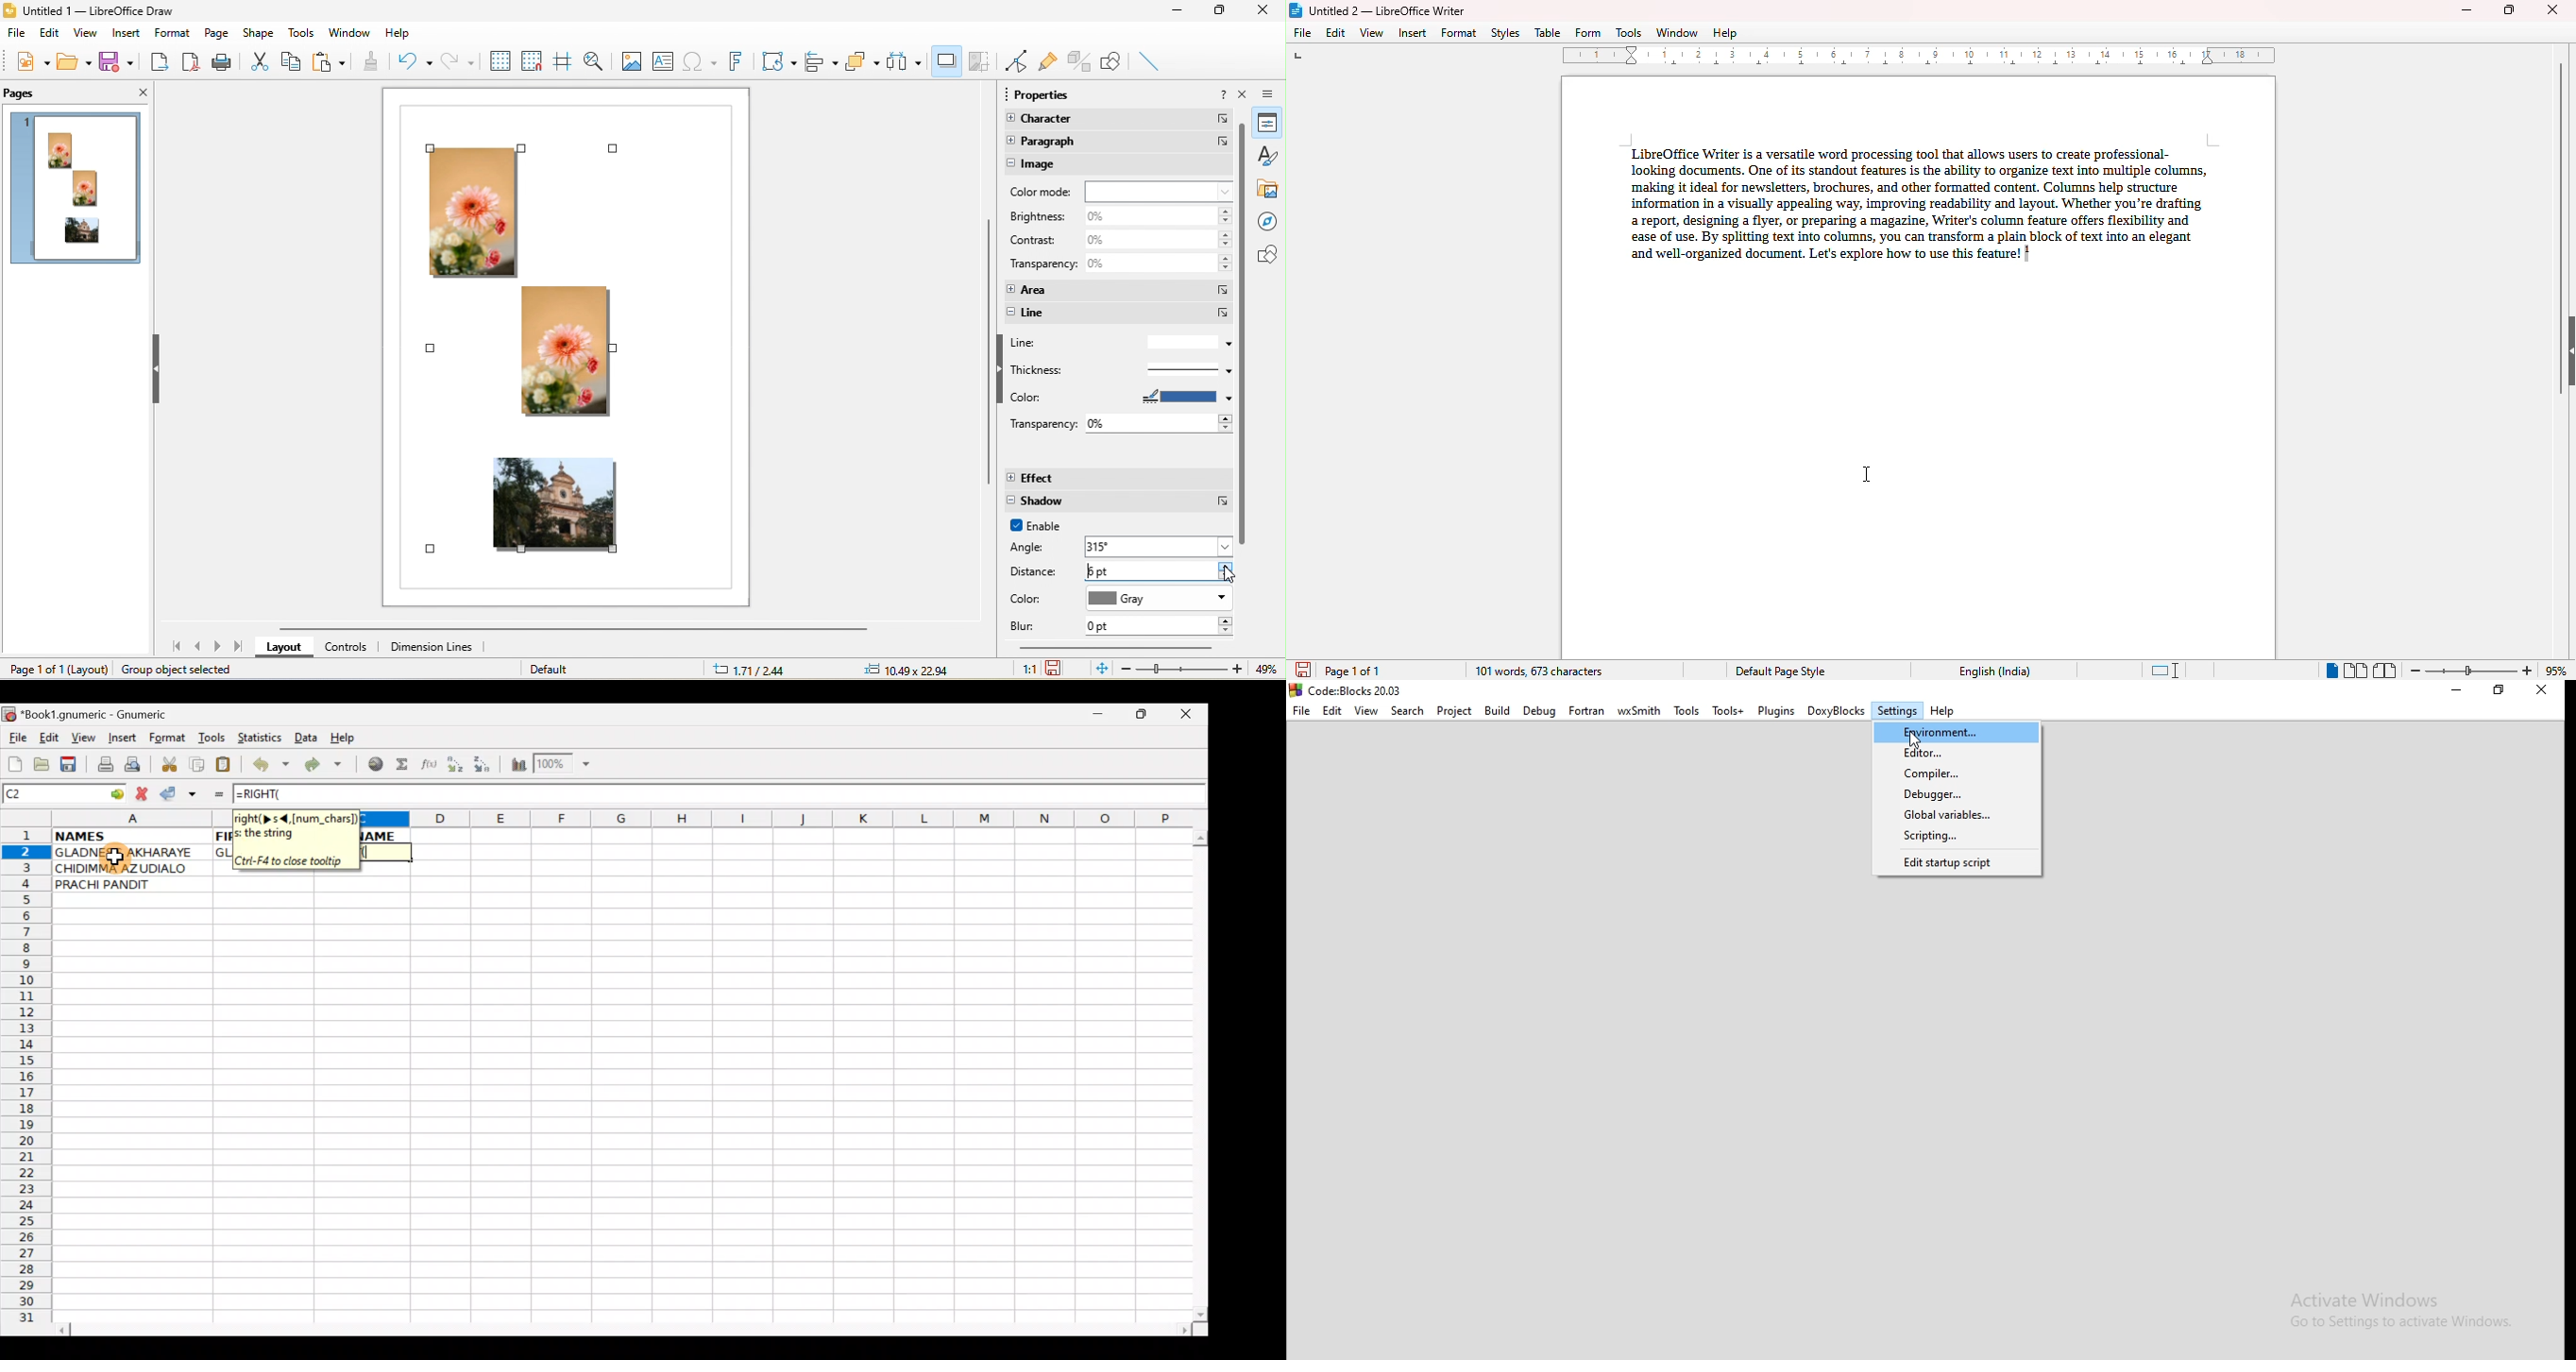 Image resolution: width=2576 pixels, height=1372 pixels. Describe the element at coordinates (1189, 717) in the screenshot. I see `Close` at that location.